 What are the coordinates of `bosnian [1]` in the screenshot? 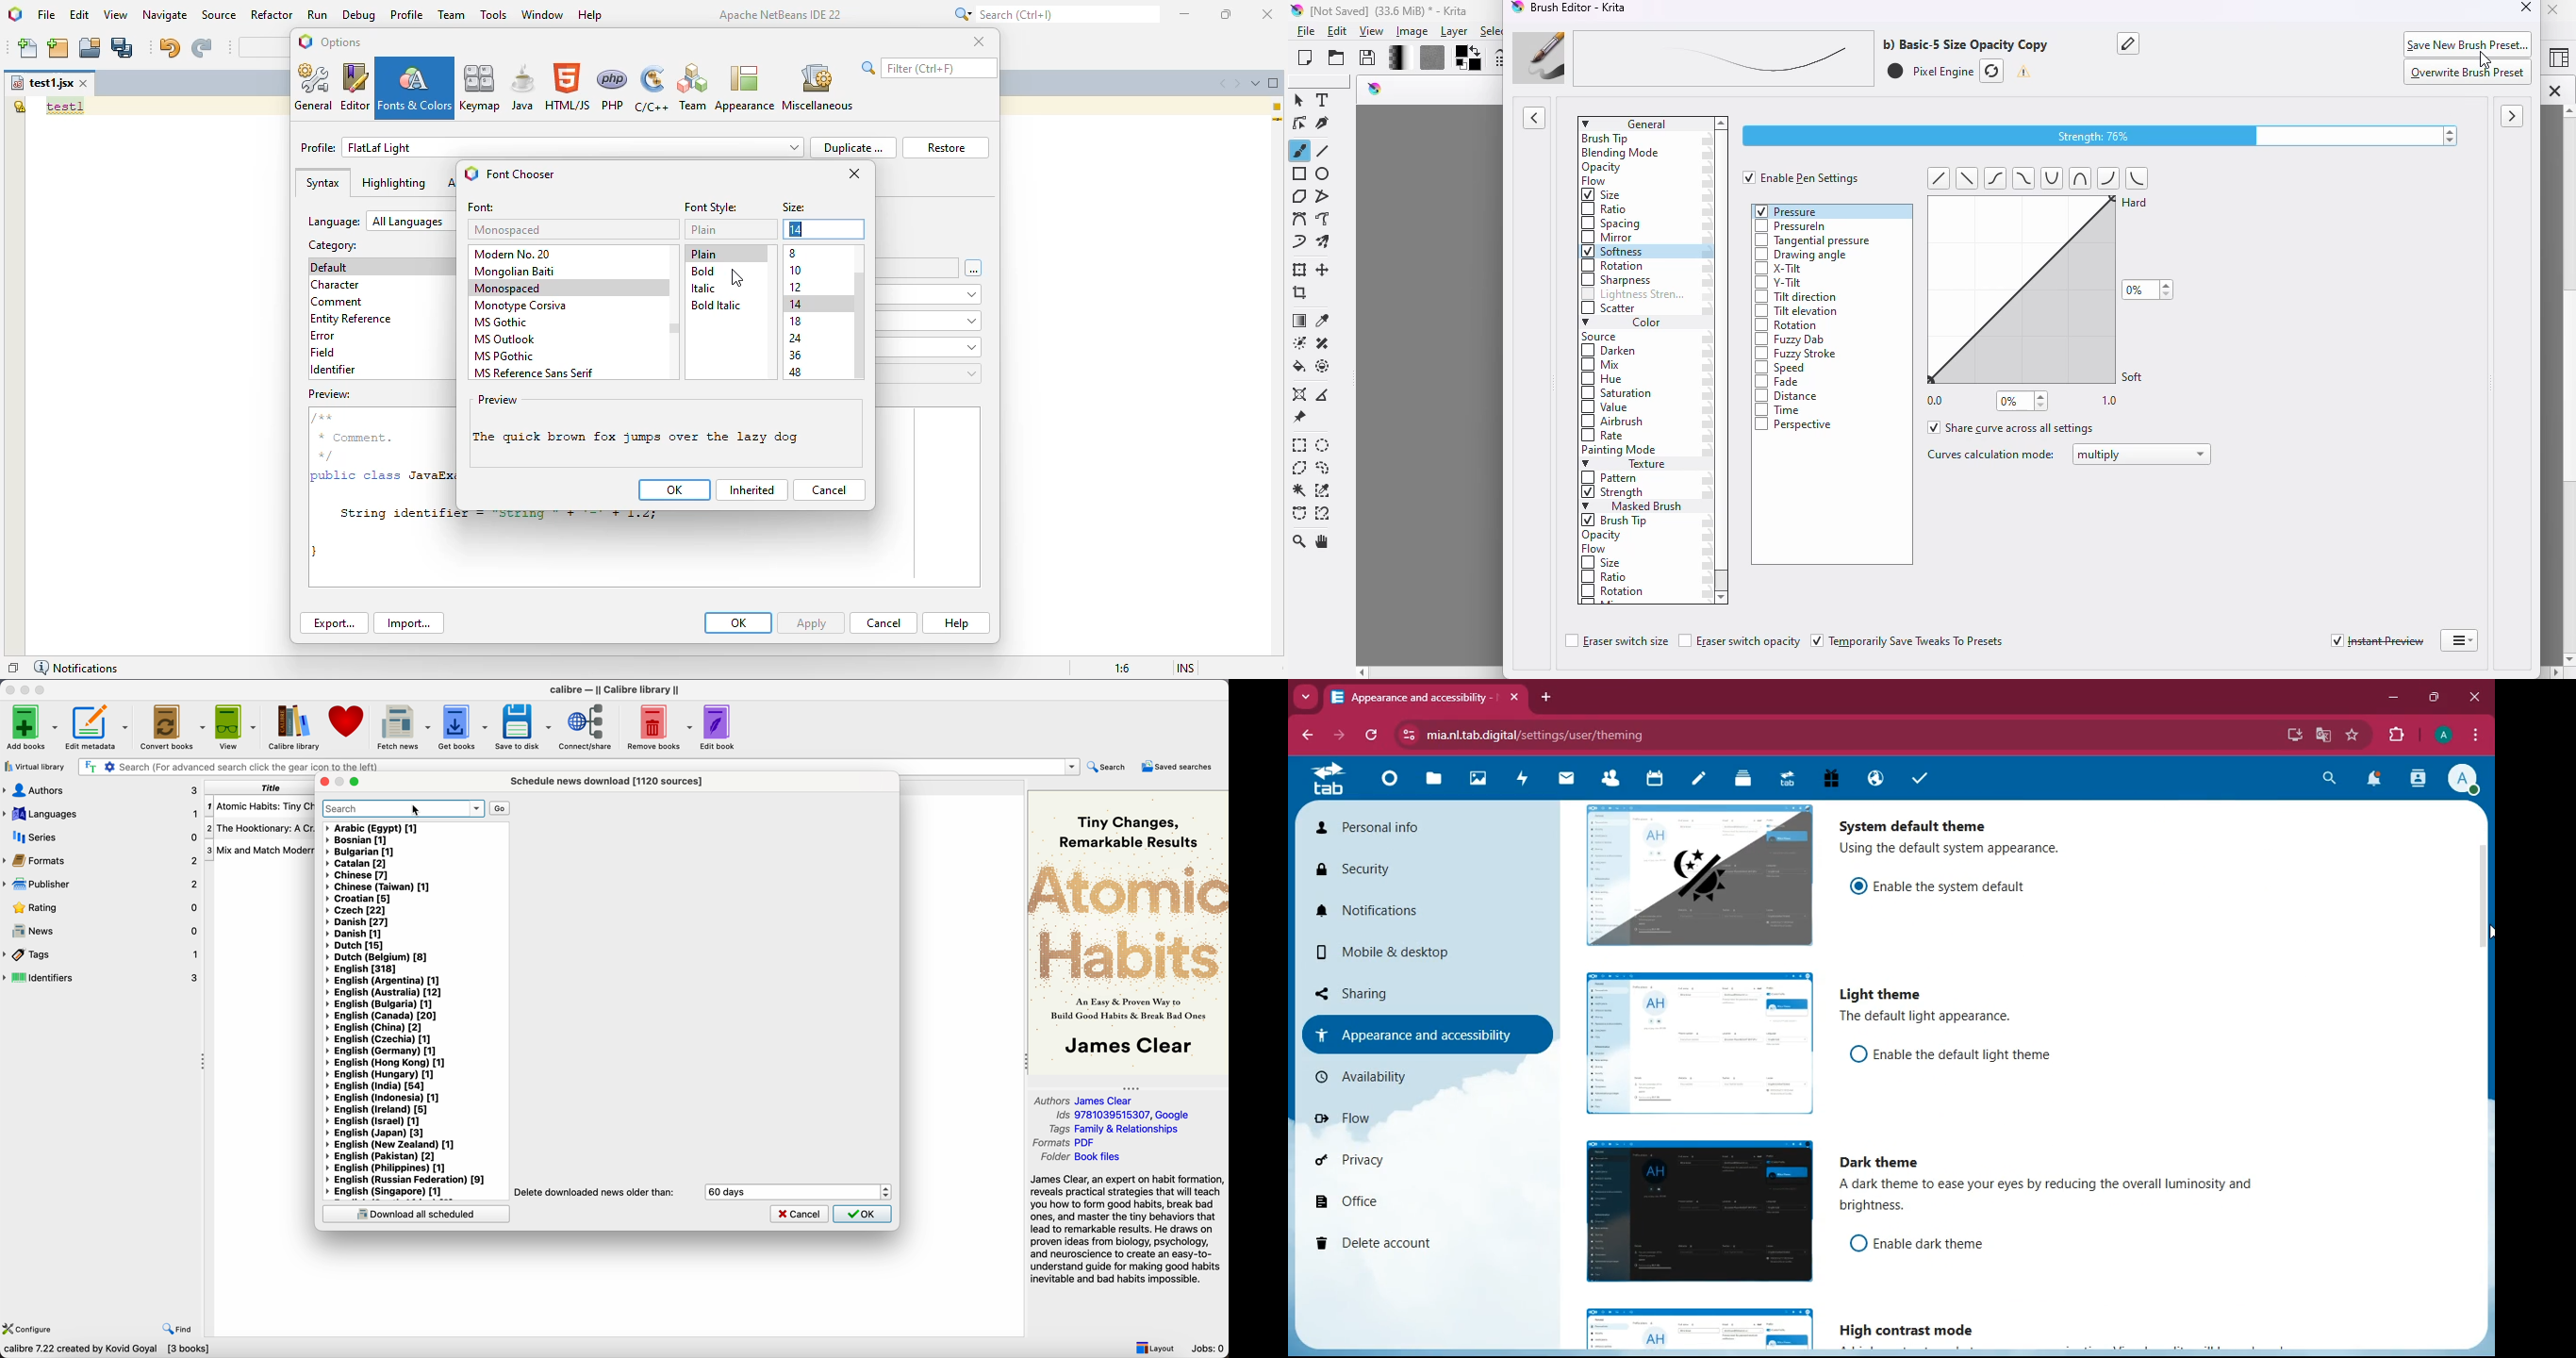 It's located at (358, 841).